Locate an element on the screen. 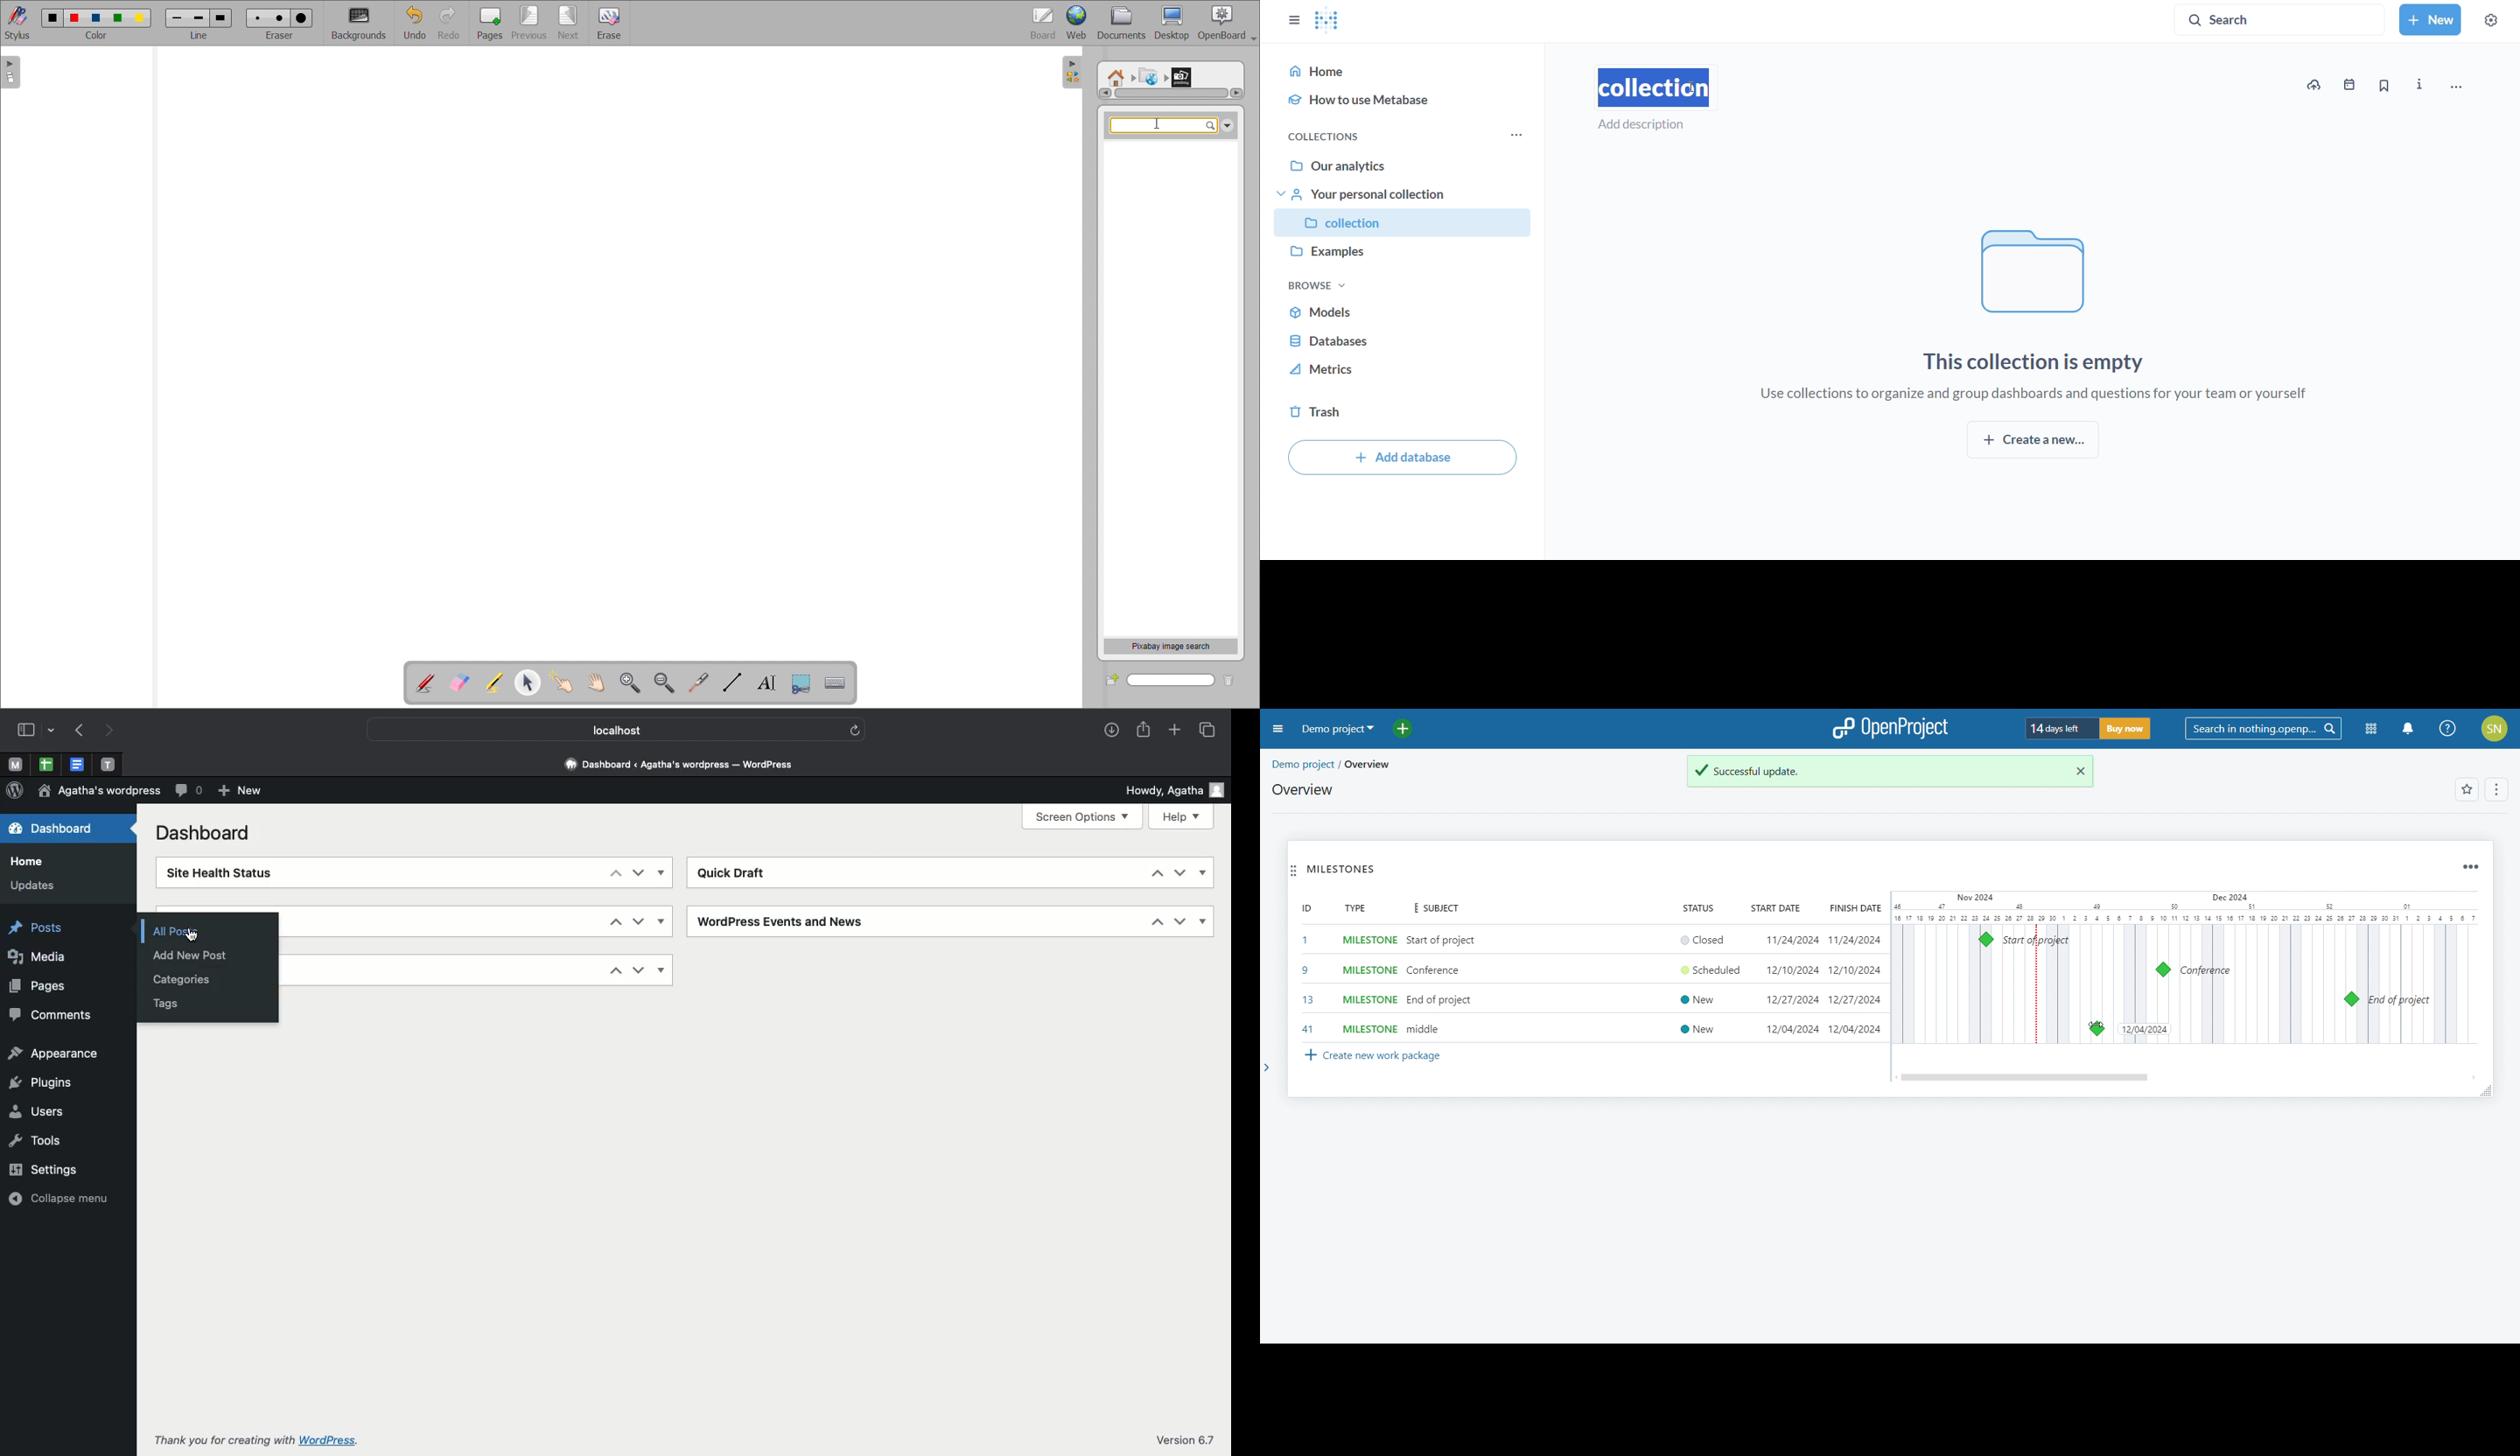 Image resolution: width=2520 pixels, height=1456 pixels. Down is located at coordinates (639, 922).